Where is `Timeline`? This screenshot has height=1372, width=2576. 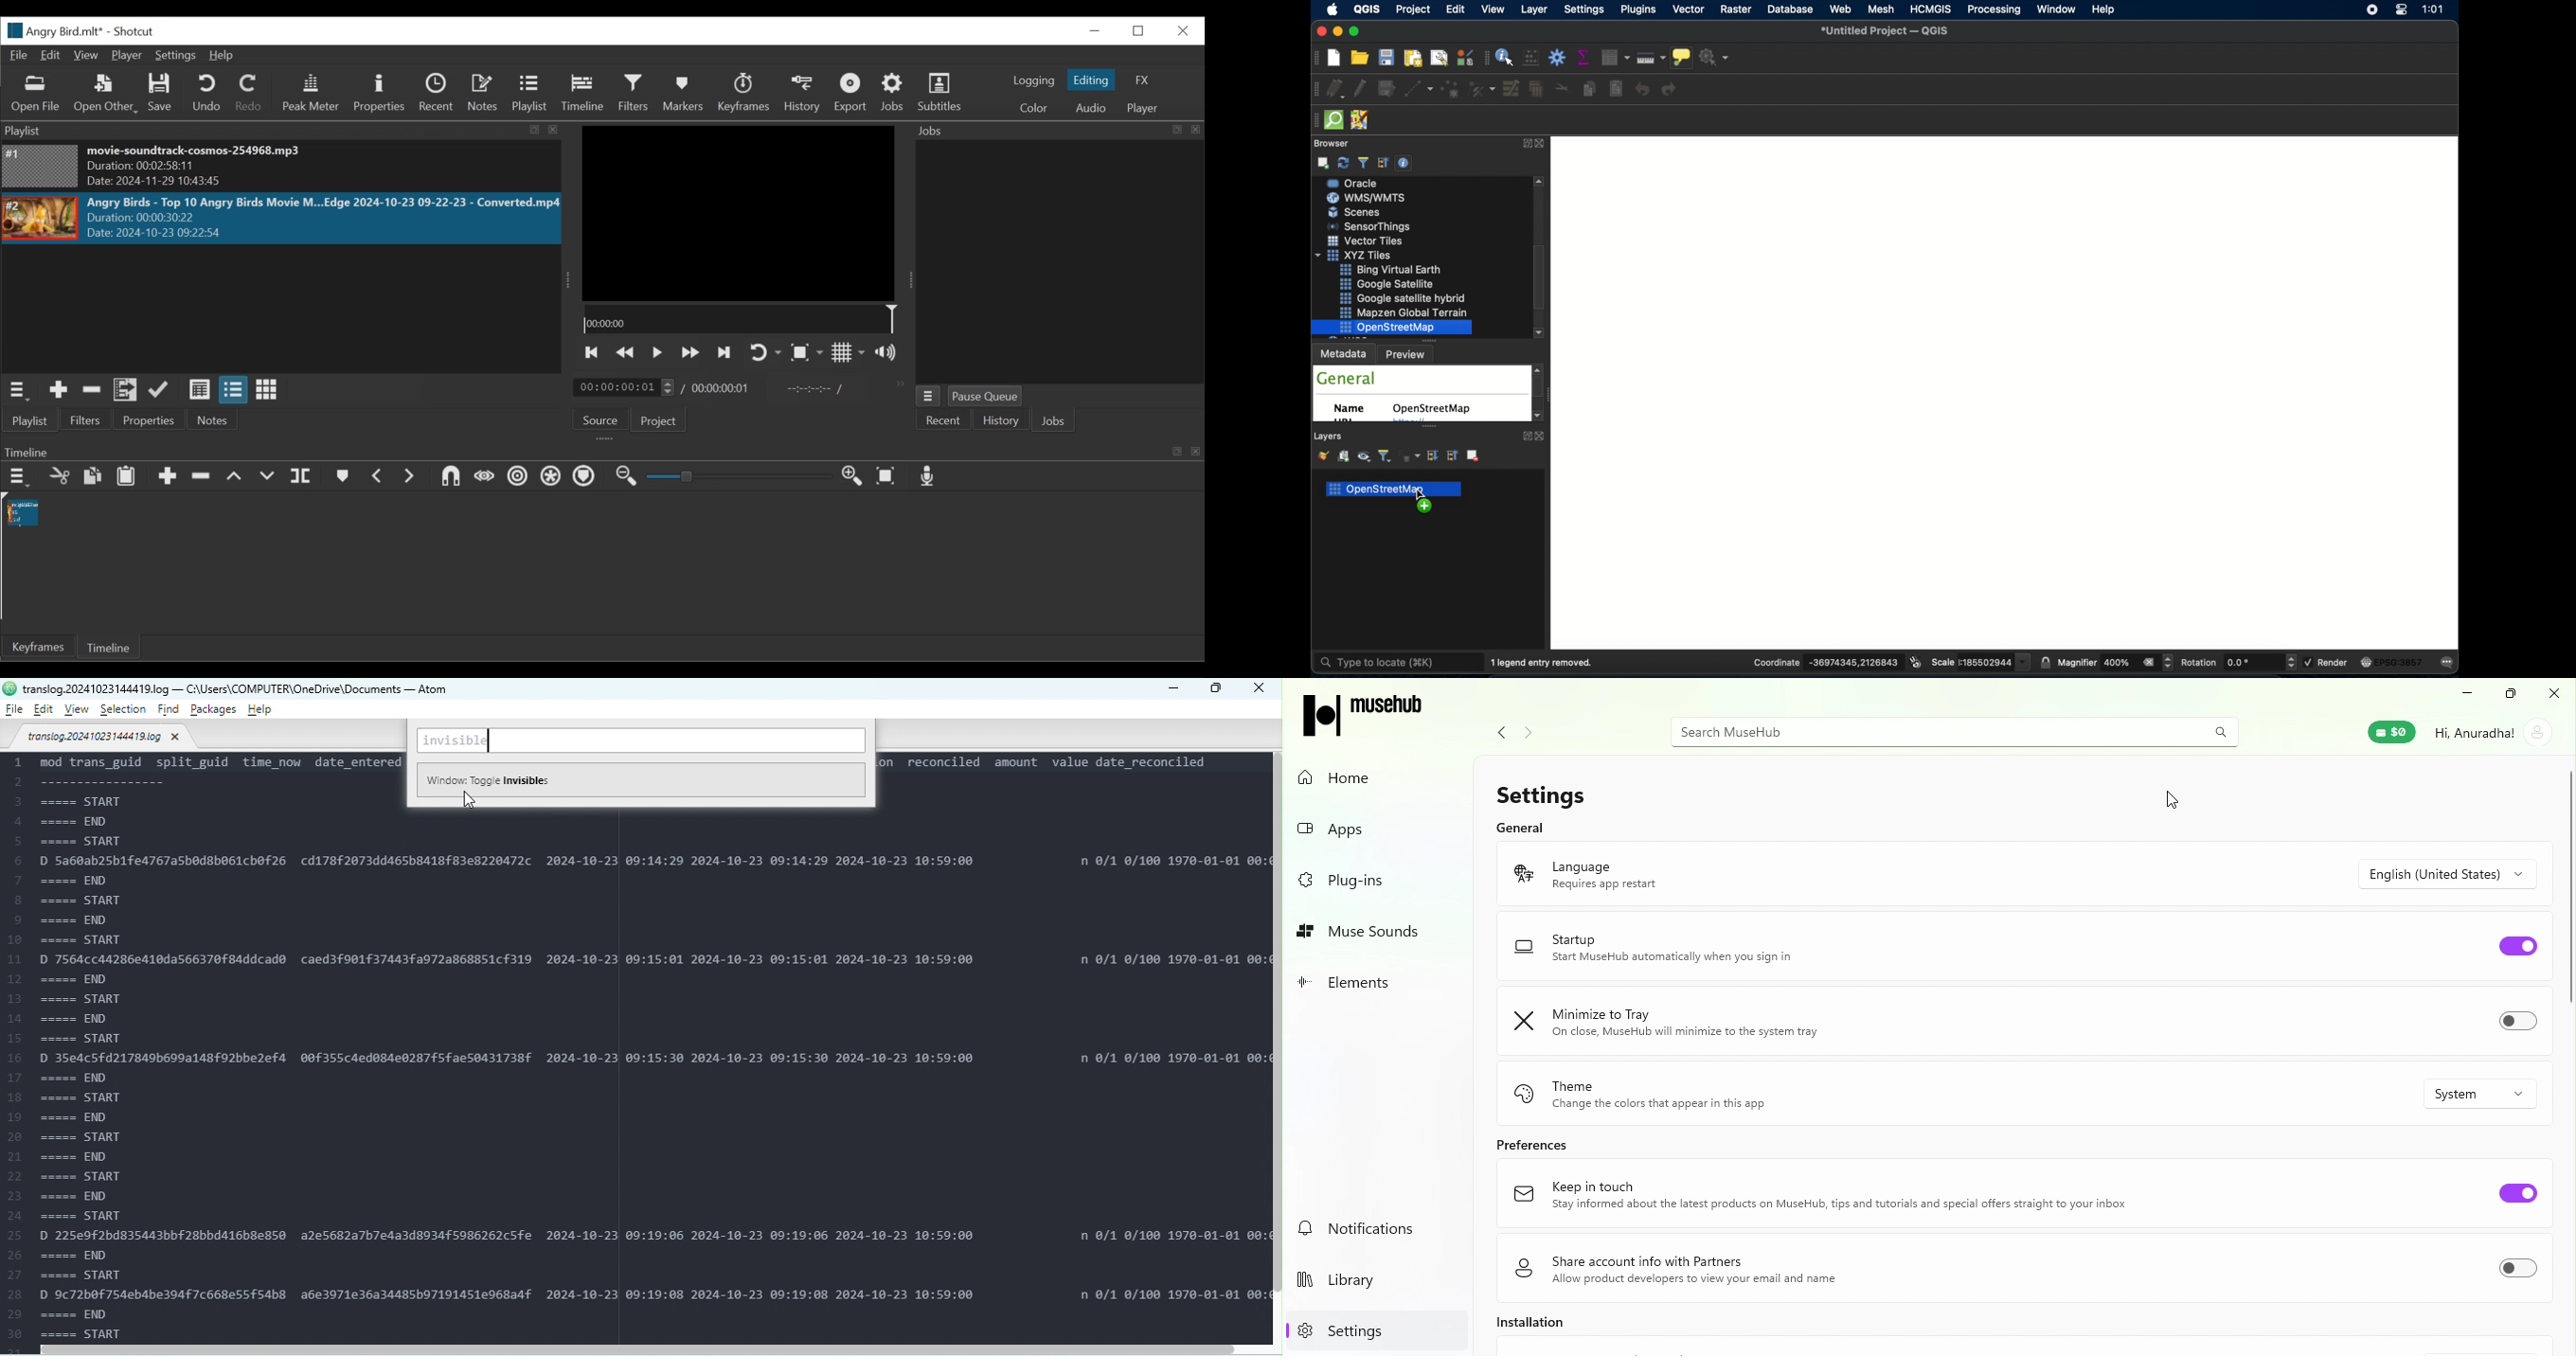 Timeline is located at coordinates (582, 93).